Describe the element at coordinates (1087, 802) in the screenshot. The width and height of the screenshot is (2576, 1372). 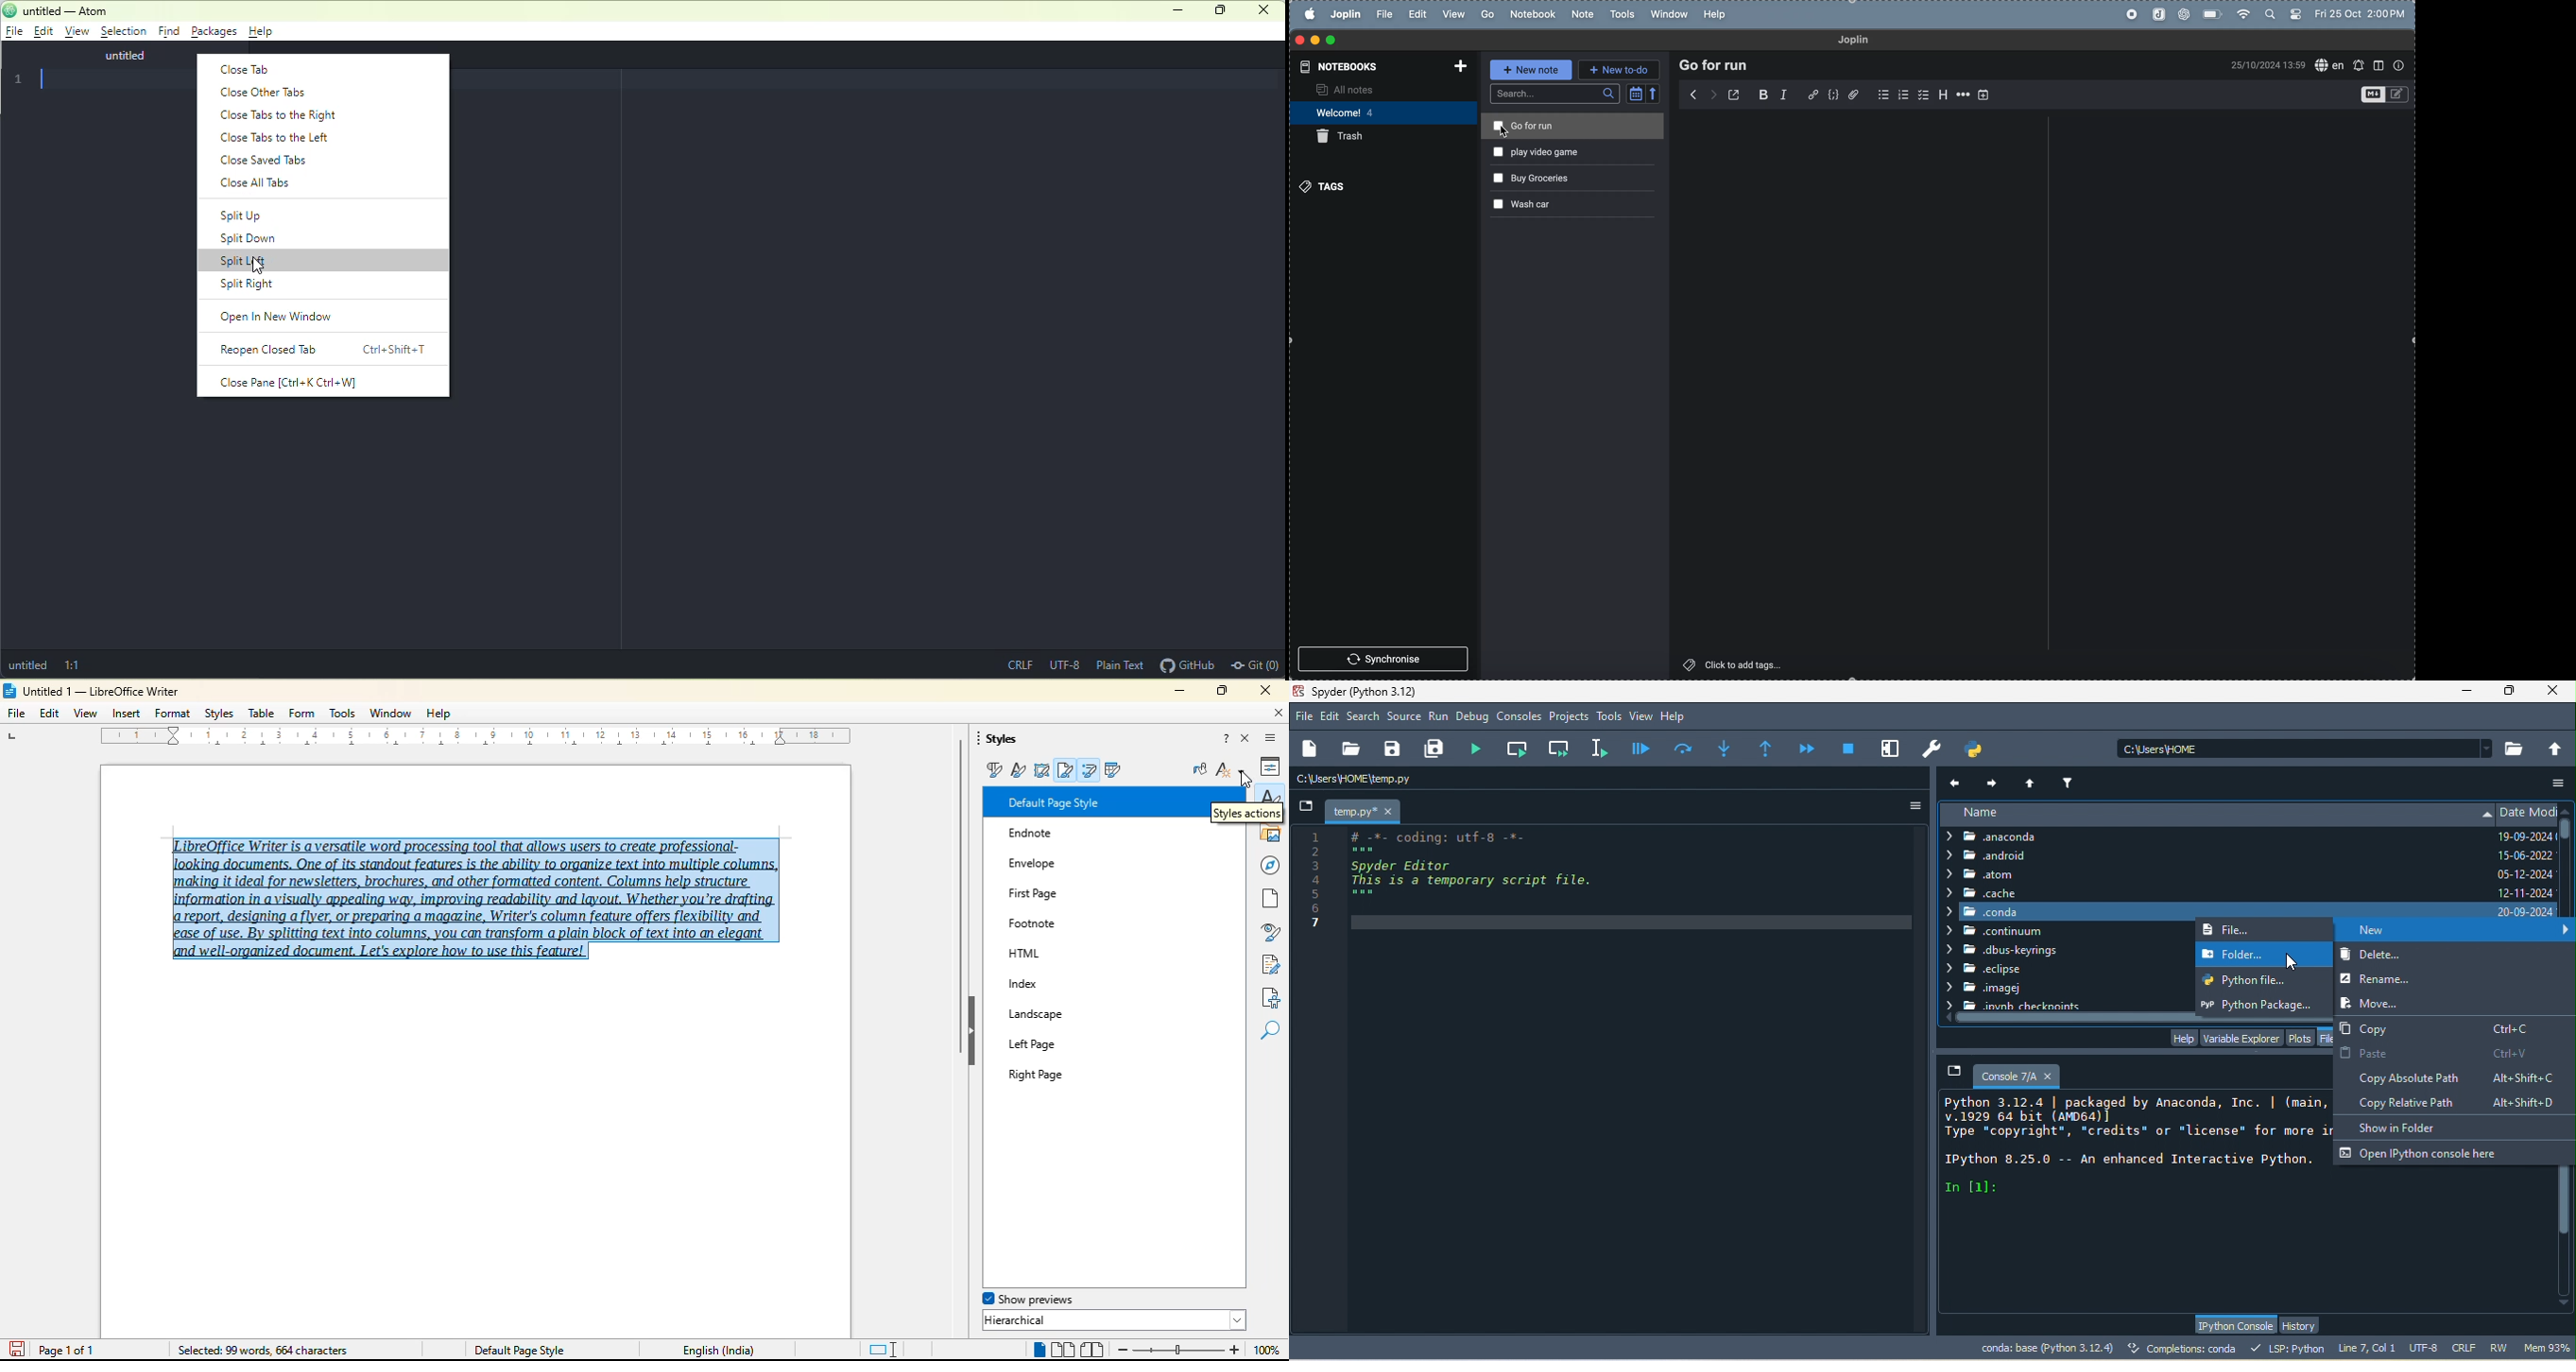
I see `Default Paragraph Style` at that location.